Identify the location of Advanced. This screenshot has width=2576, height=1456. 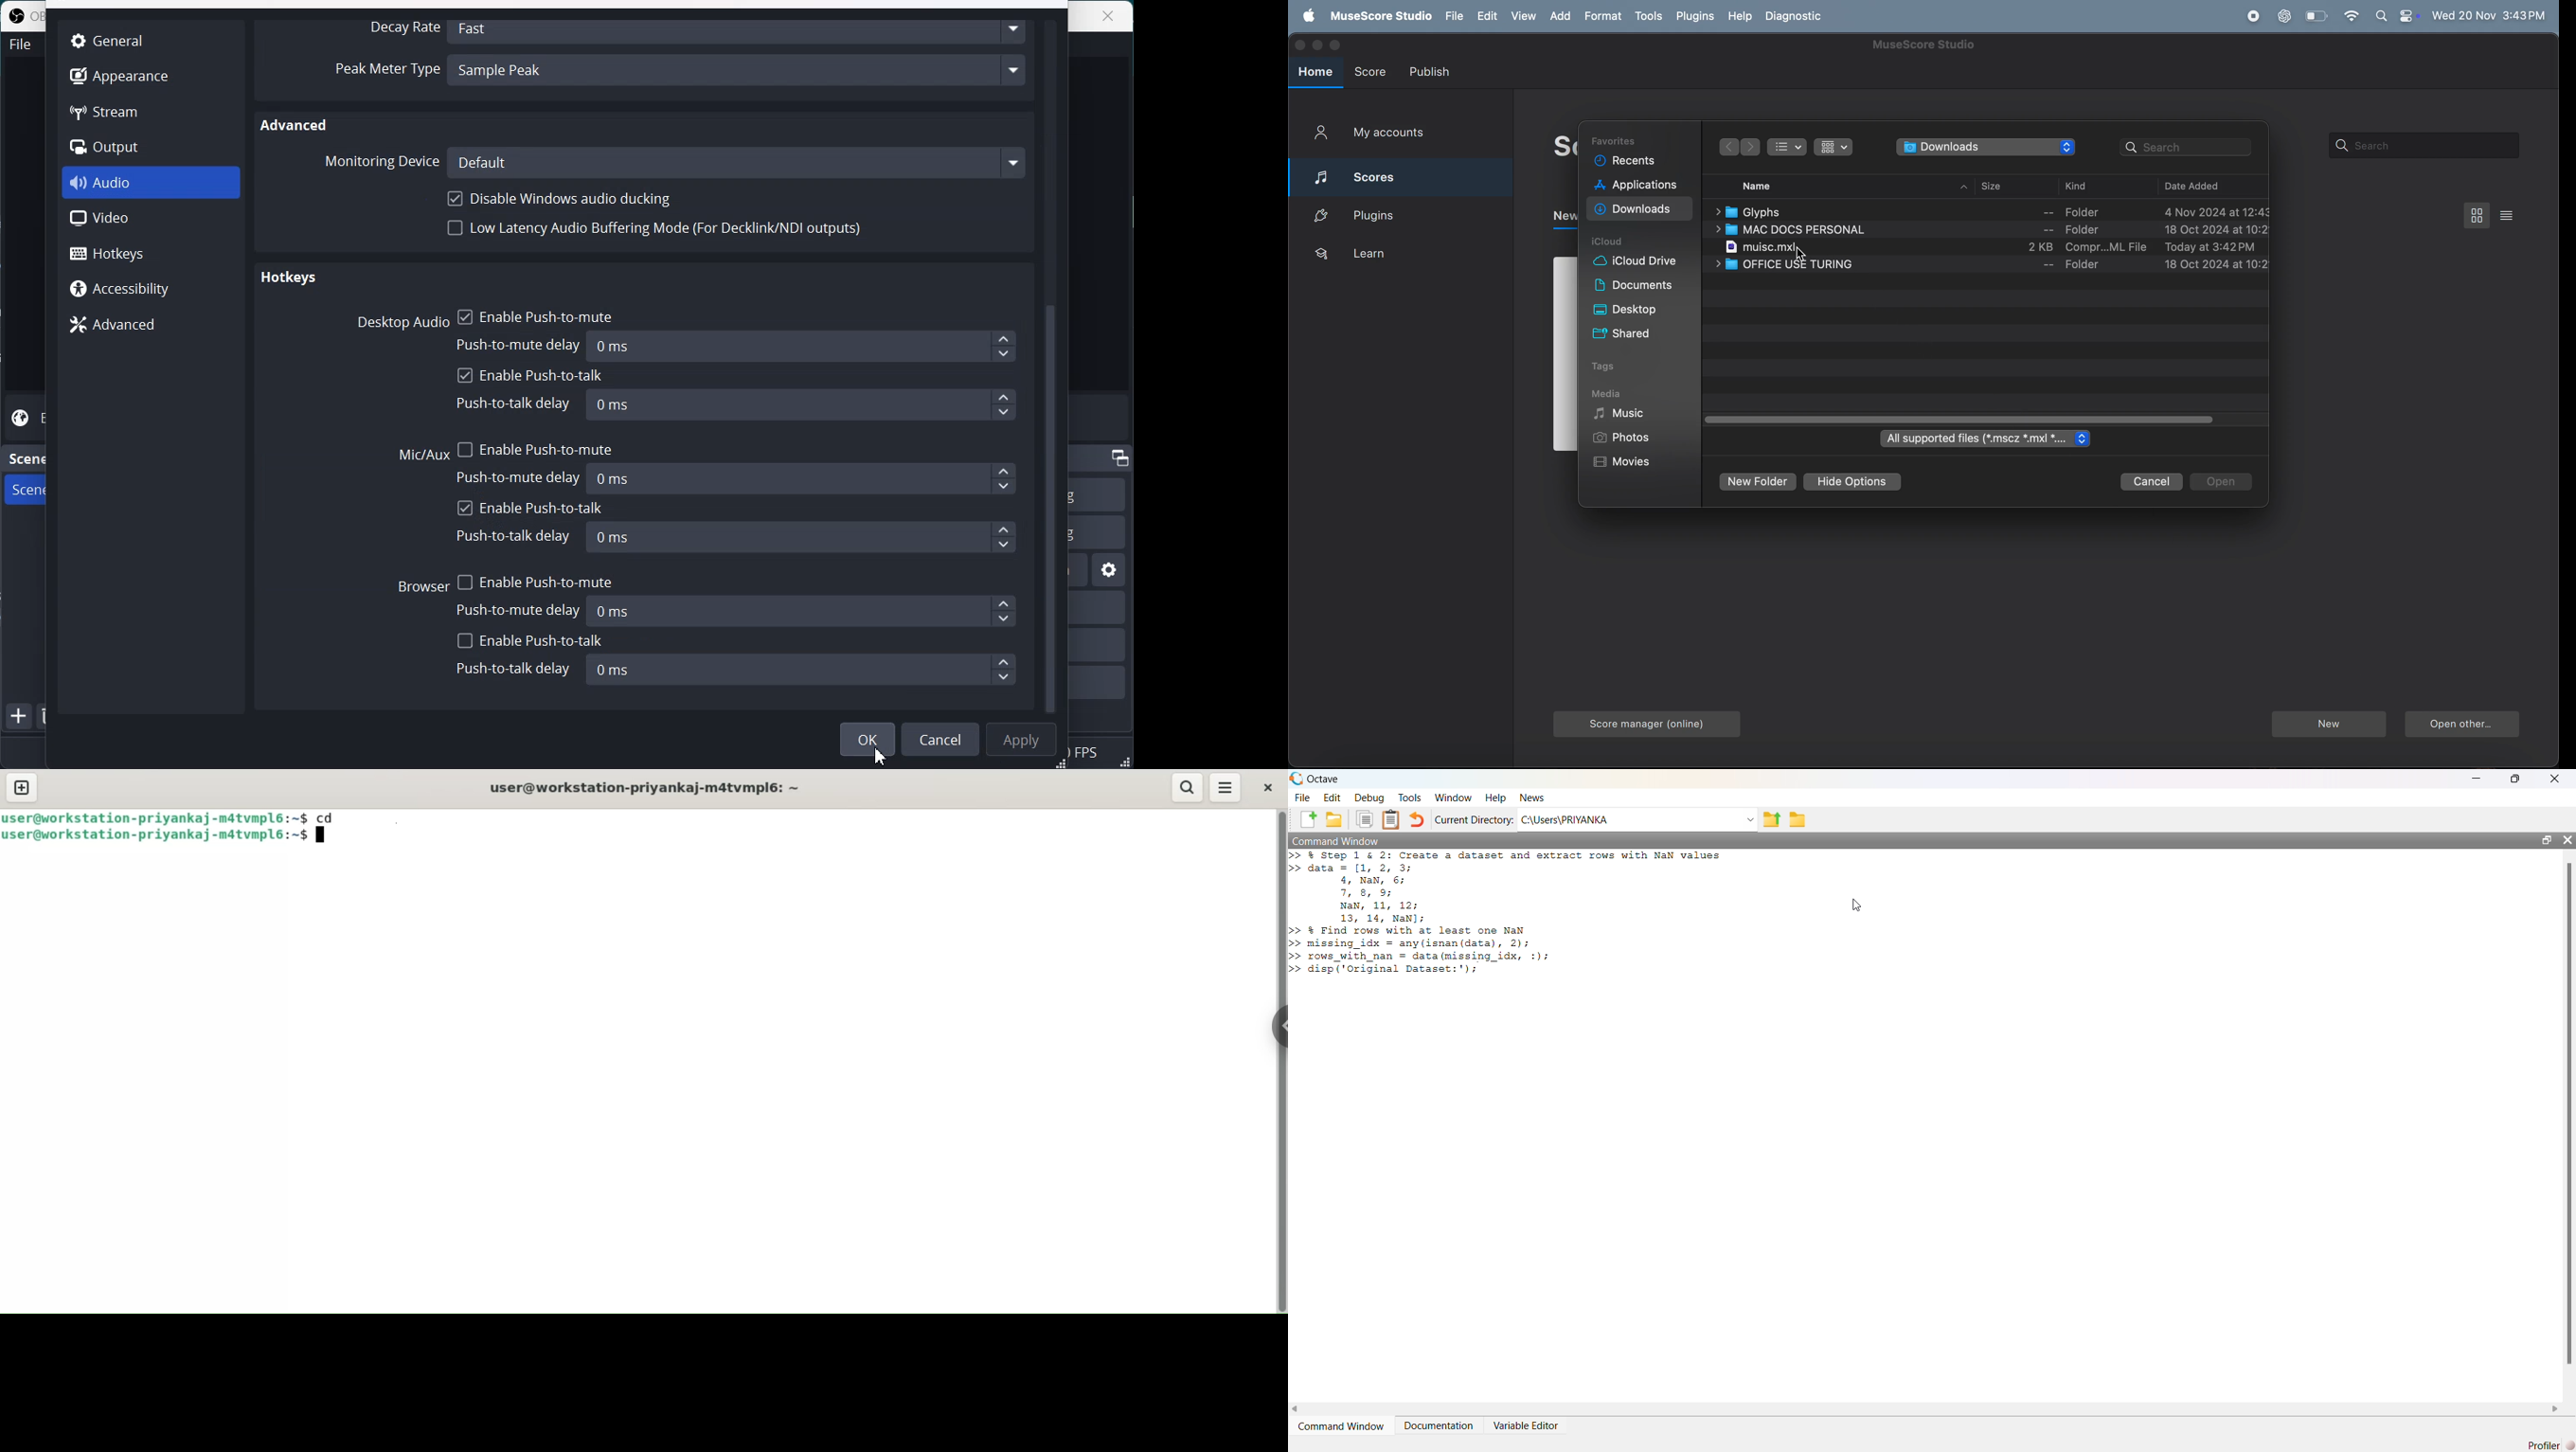
(296, 124).